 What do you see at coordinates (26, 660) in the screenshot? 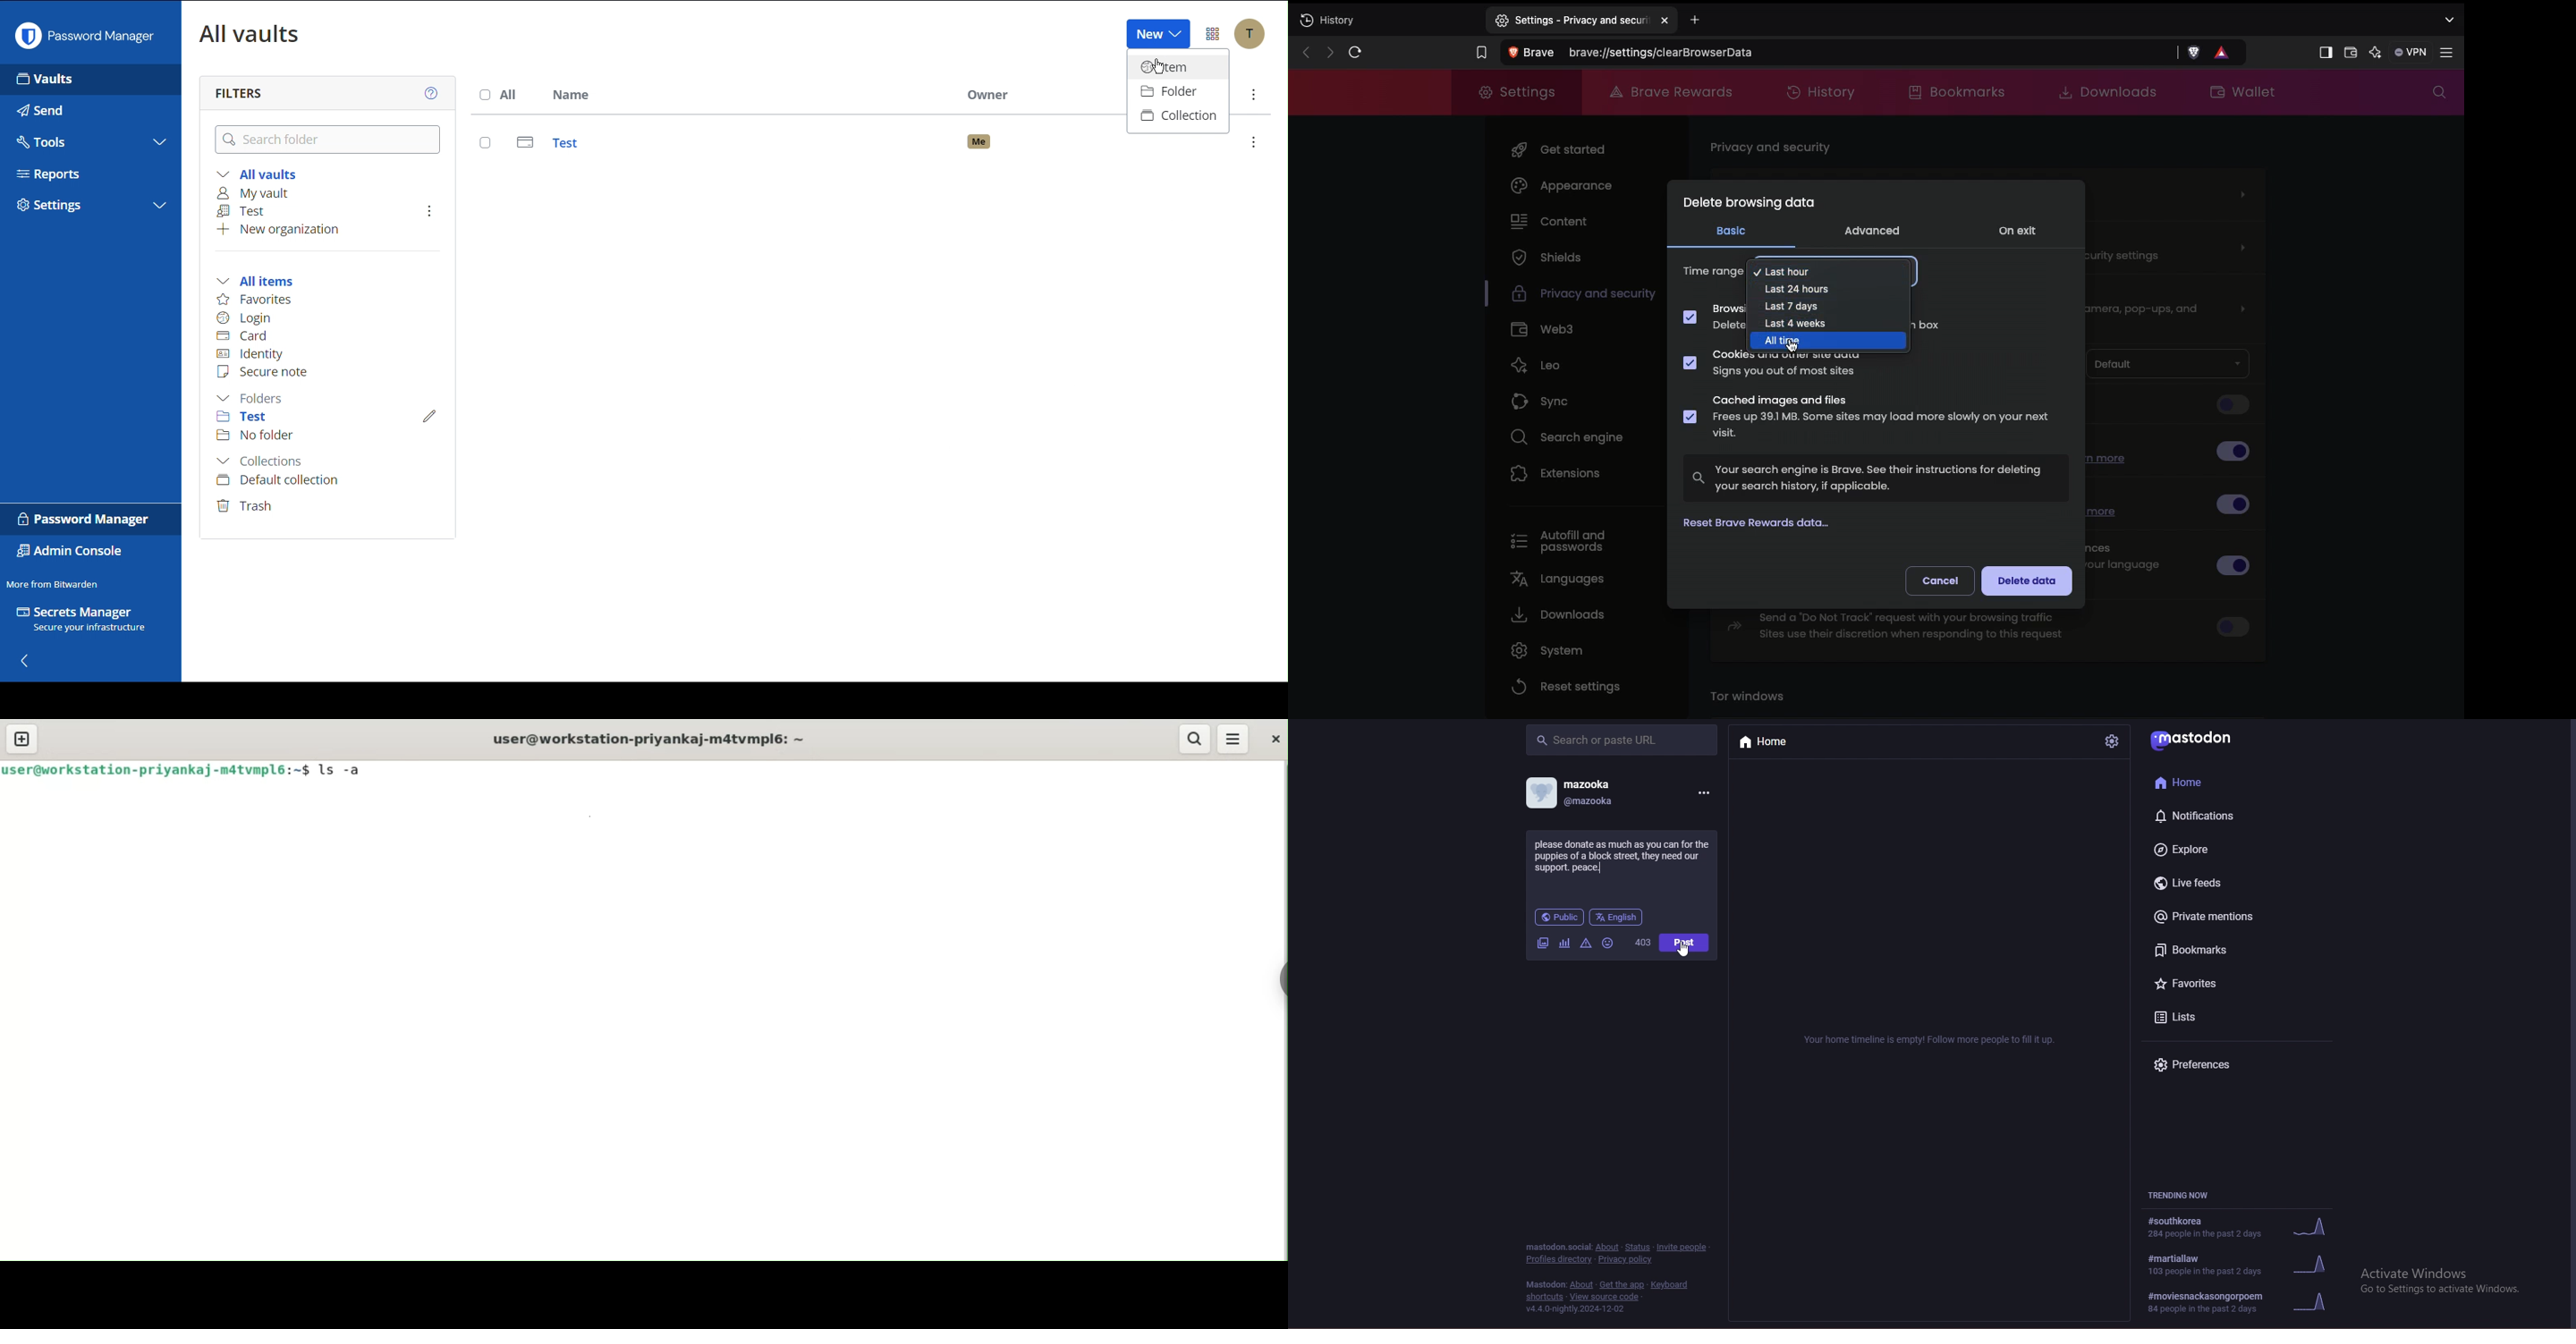
I see `Back` at bounding box center [26, 660].